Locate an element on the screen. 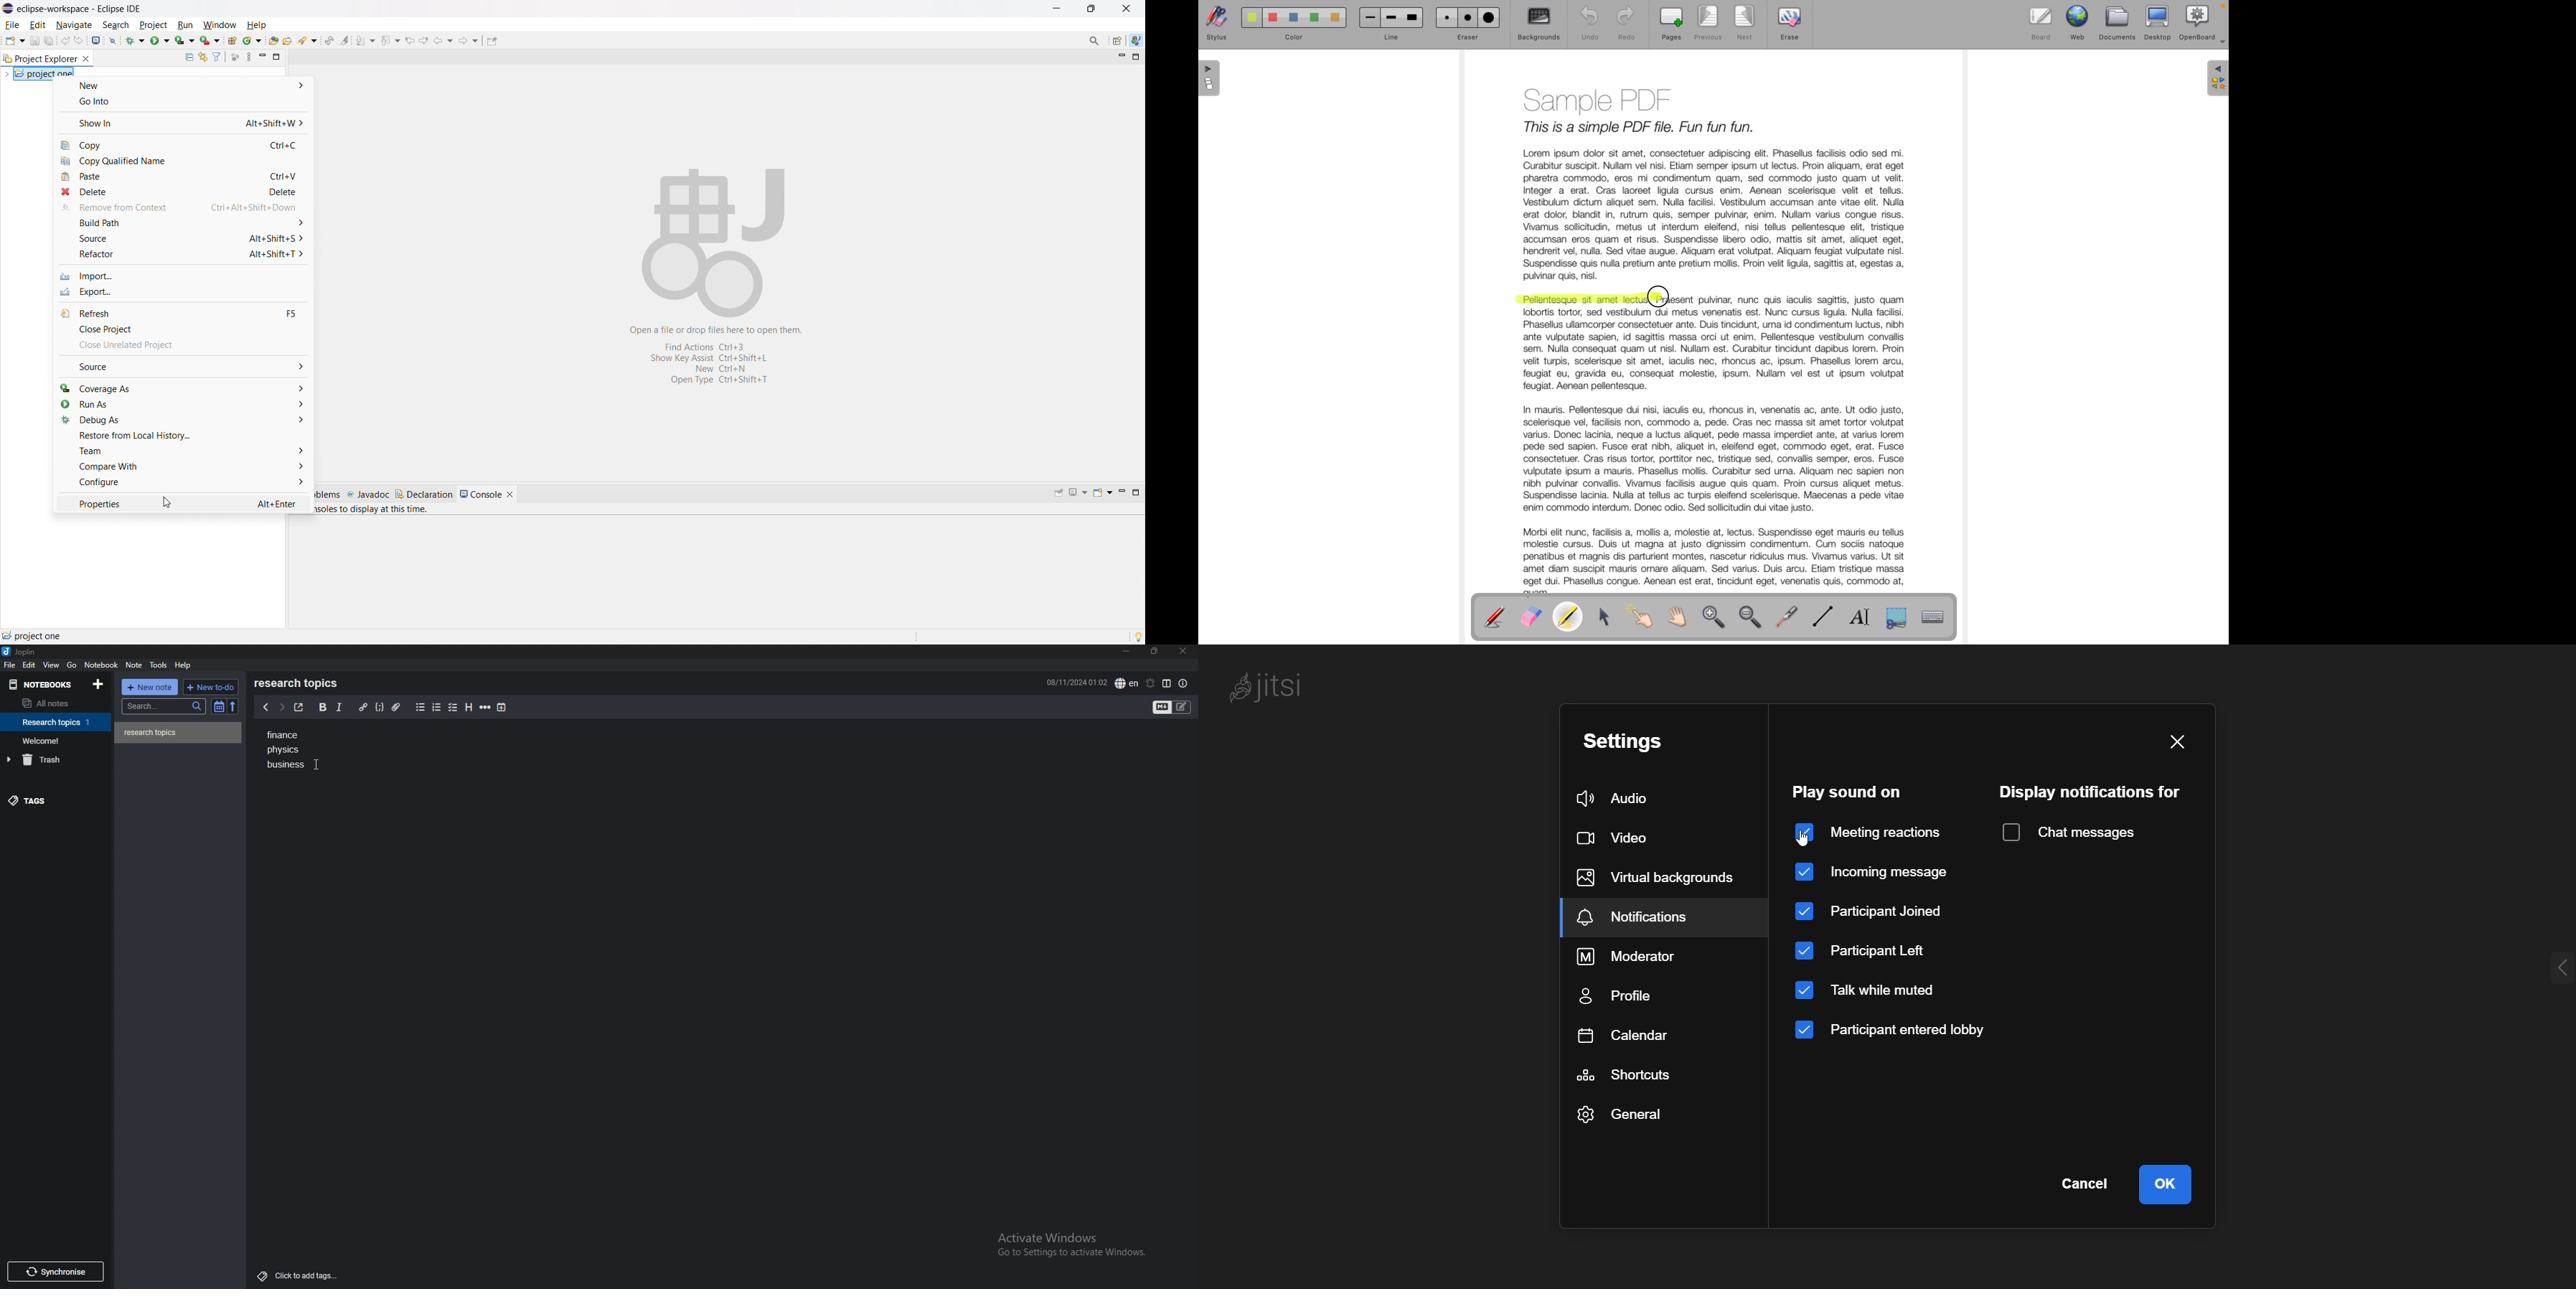 This screenshot has height=1316, width=2576. edit is located at coordinates (29, 664).